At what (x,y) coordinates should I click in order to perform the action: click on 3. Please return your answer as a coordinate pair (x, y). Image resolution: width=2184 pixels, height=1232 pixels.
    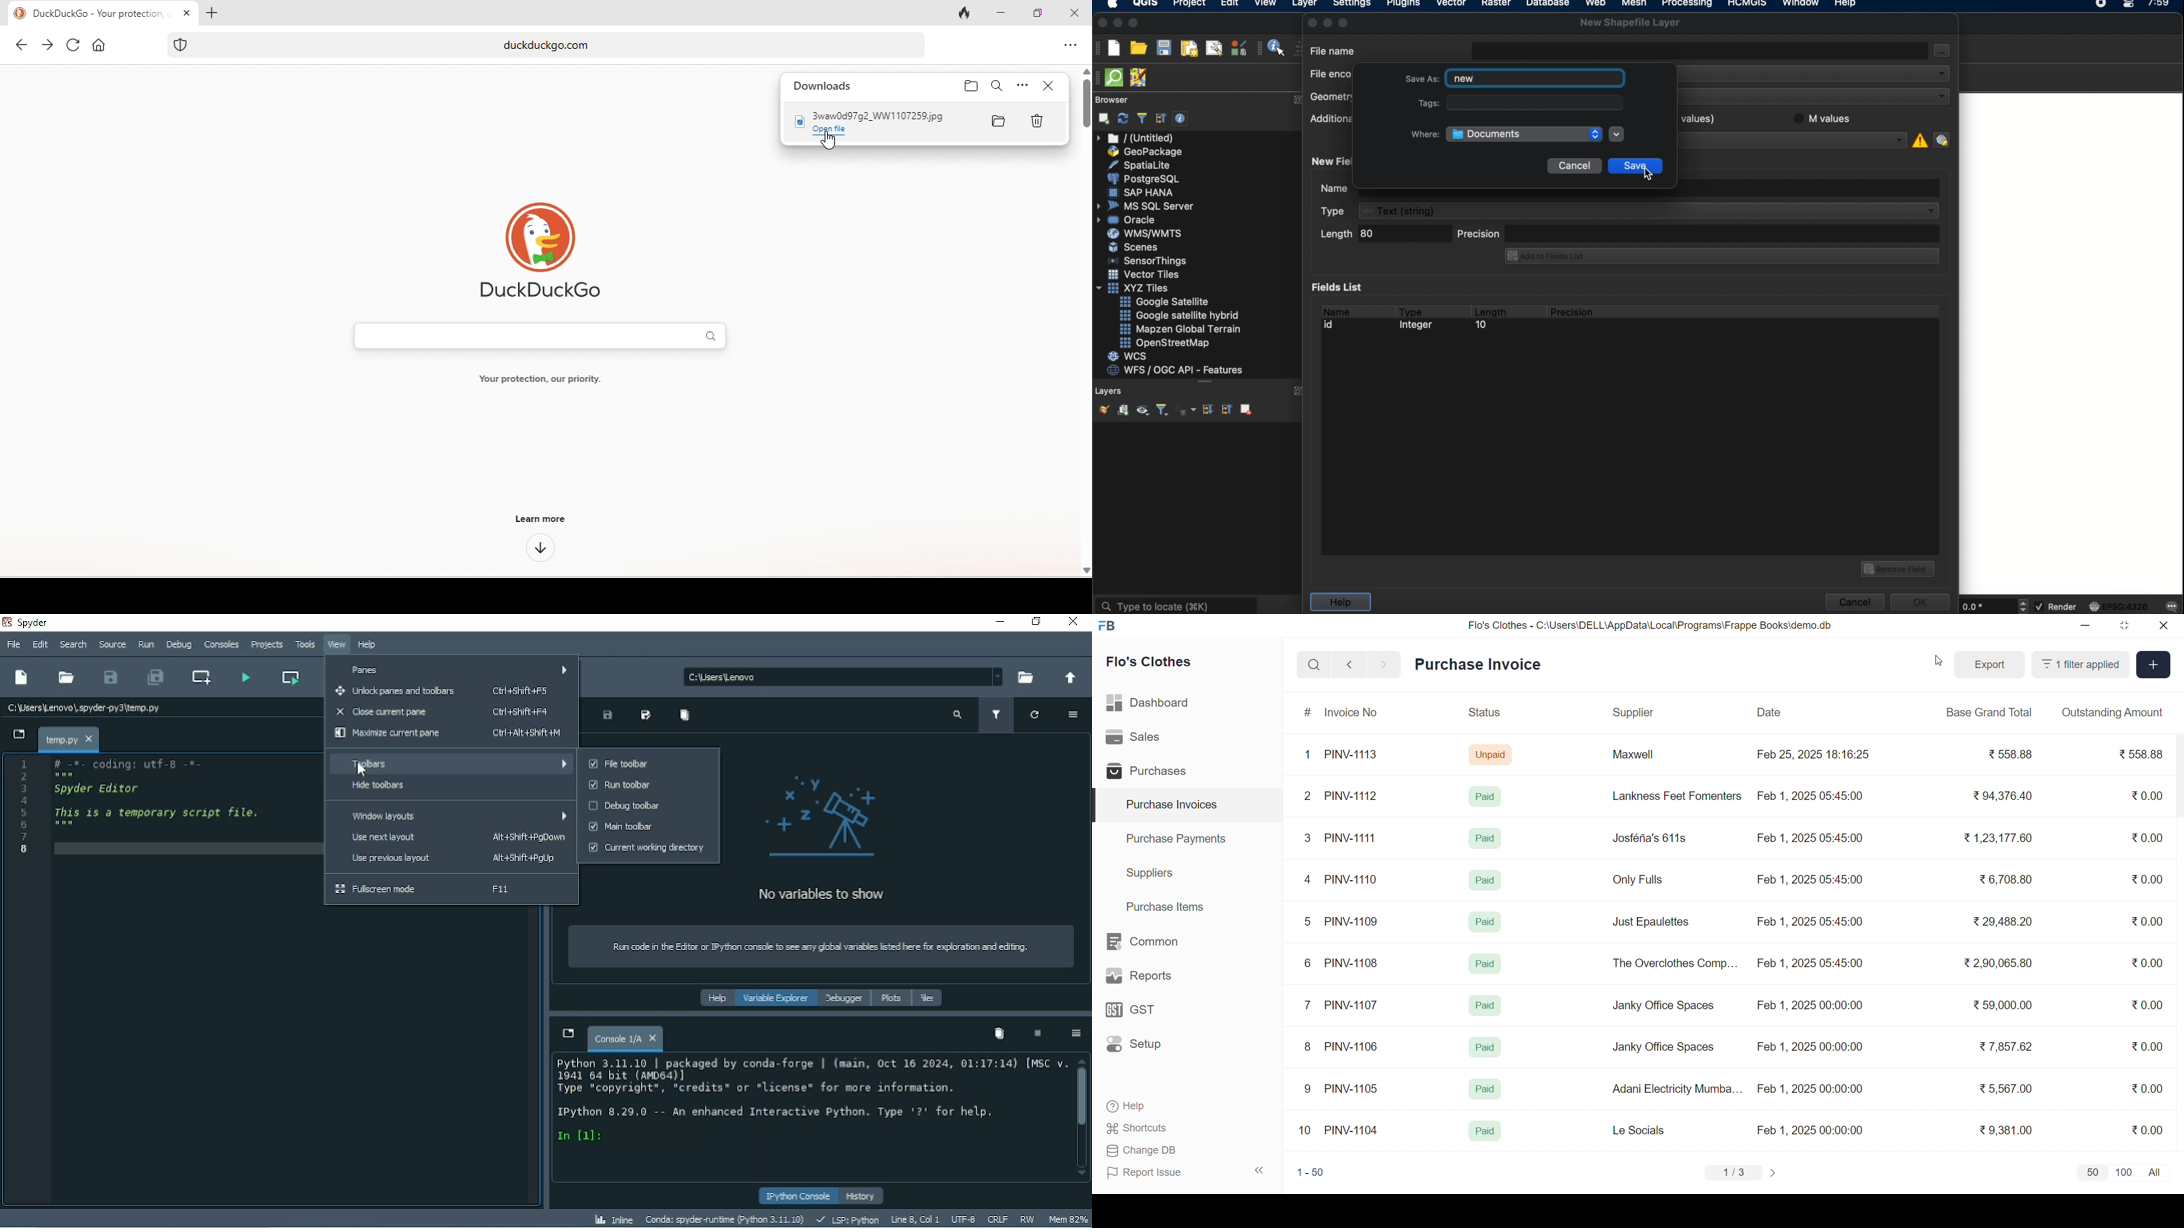
    Looking at the image, I should click on (1308, 838).